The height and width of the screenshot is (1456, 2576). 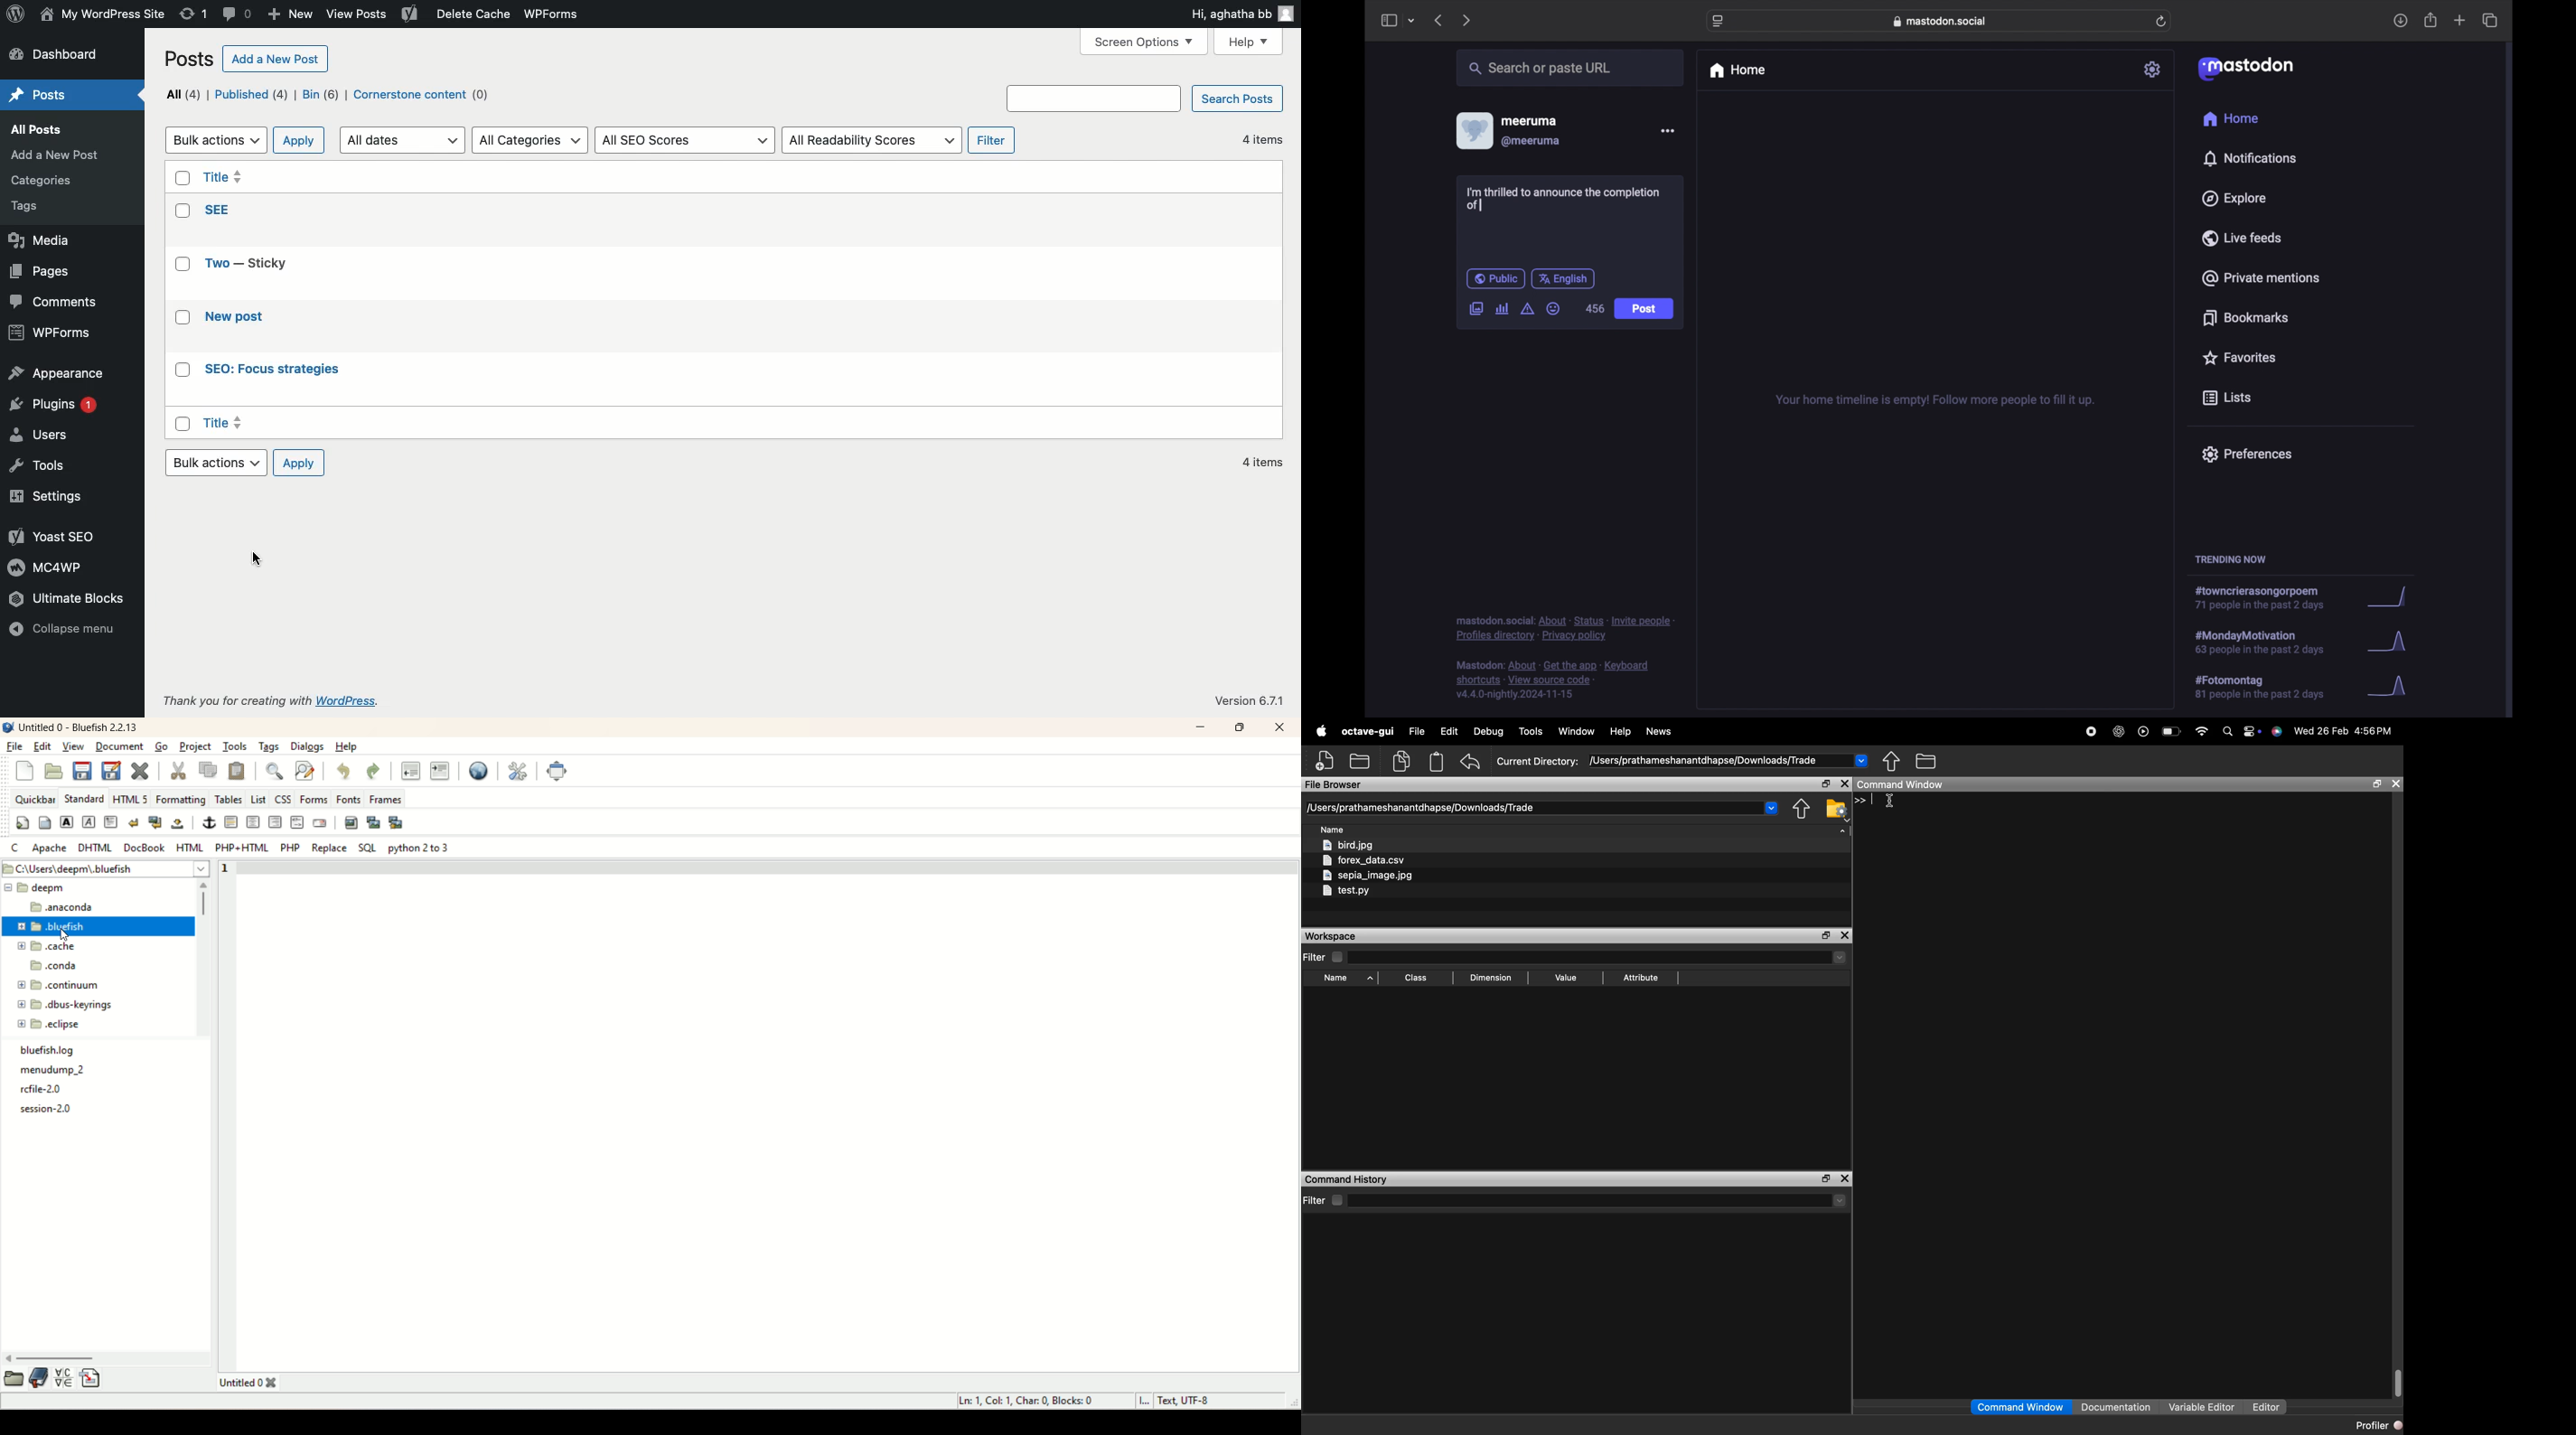 I want to click on your home timeline is  empty! follow for more tips, so click(x=1933, y=401).